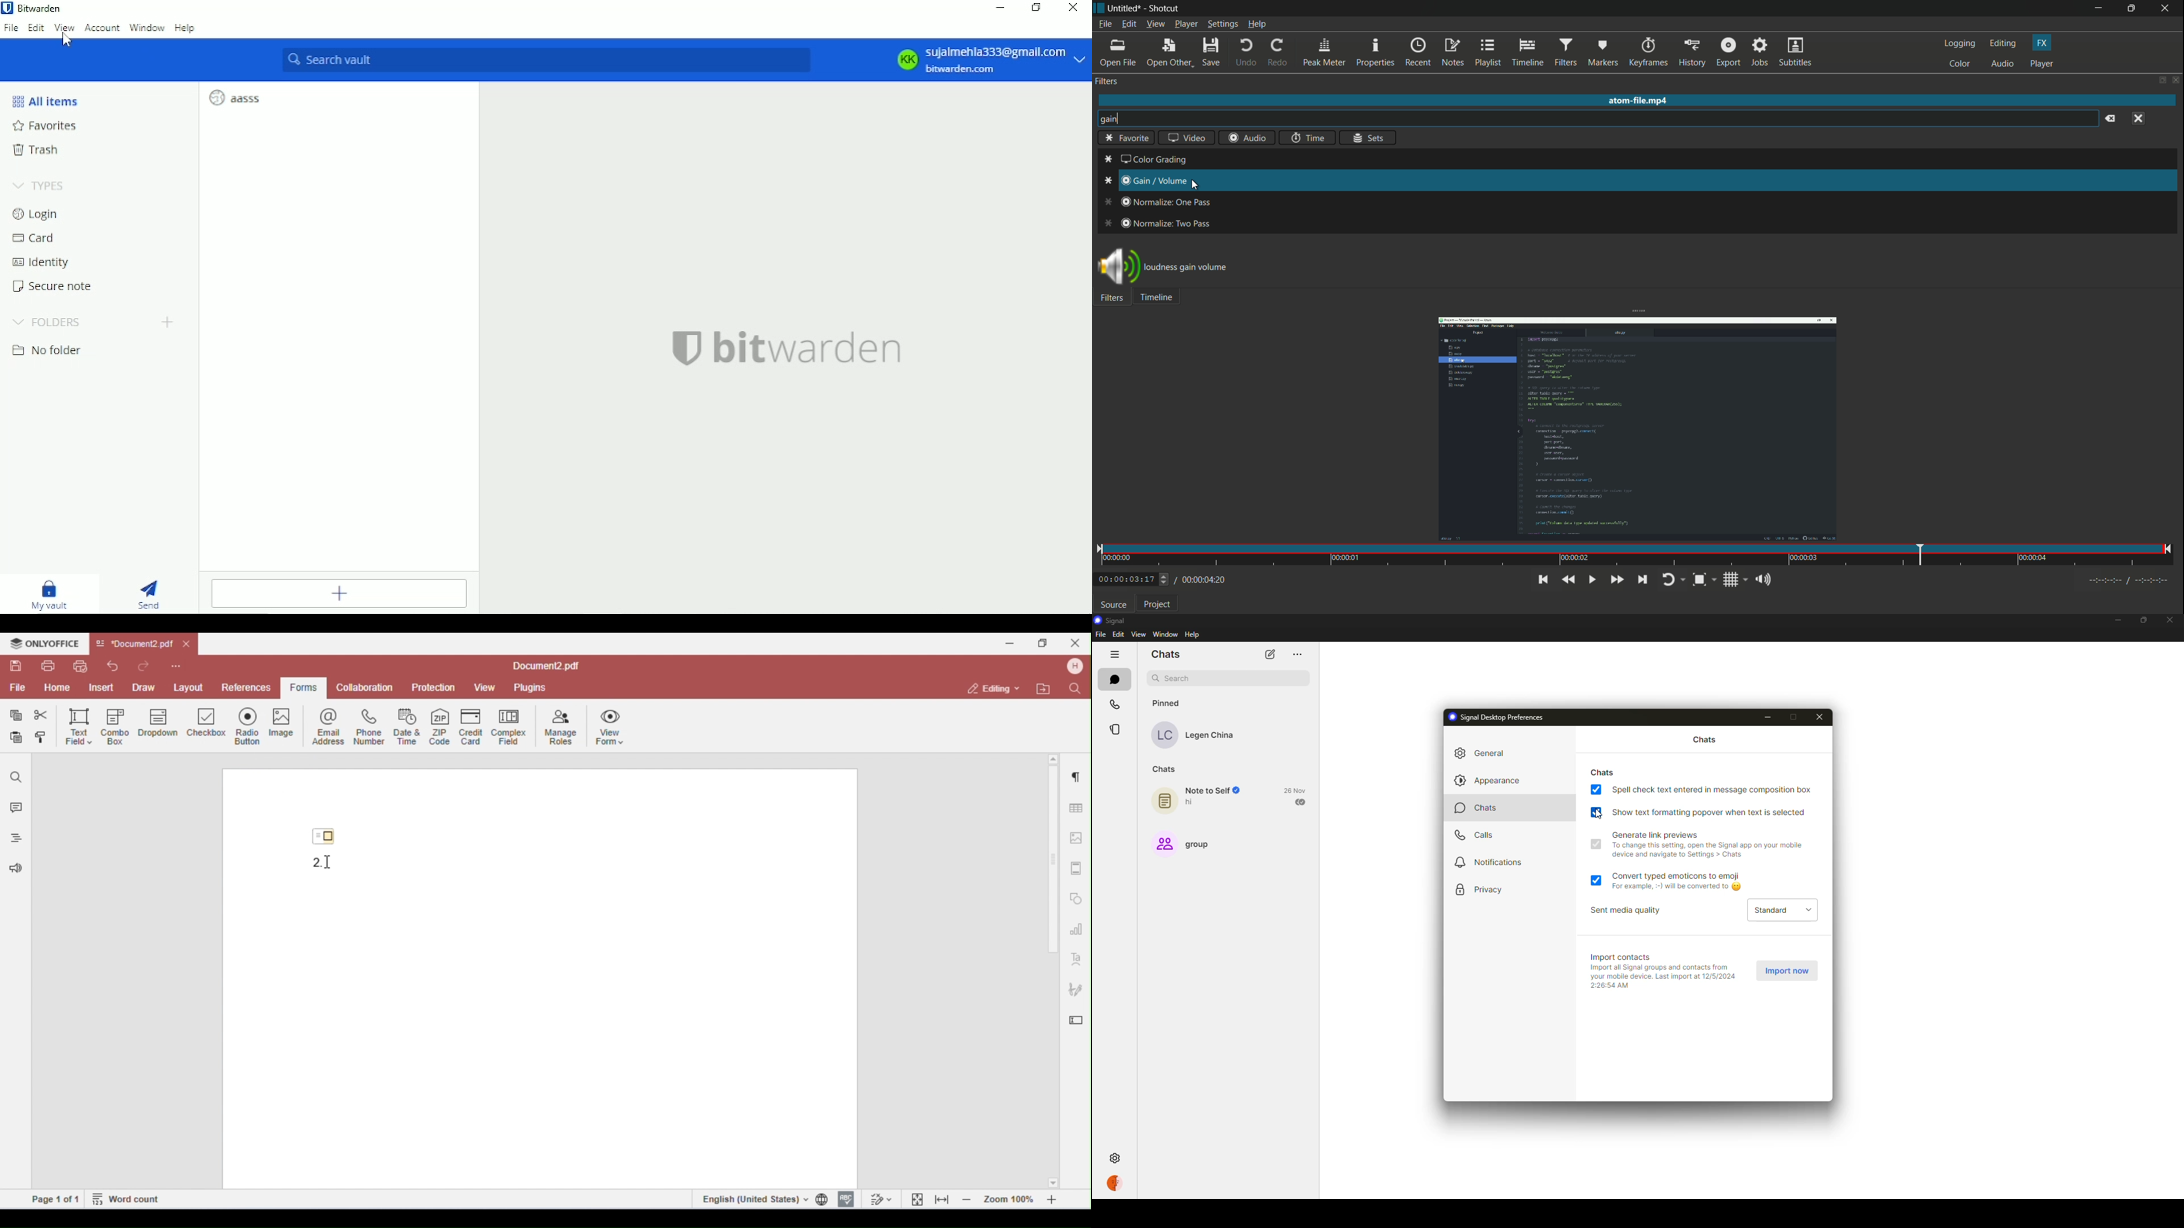  Describe the element at coordinates (2141, 620) in the screenshot. I see `maximize` at that location.